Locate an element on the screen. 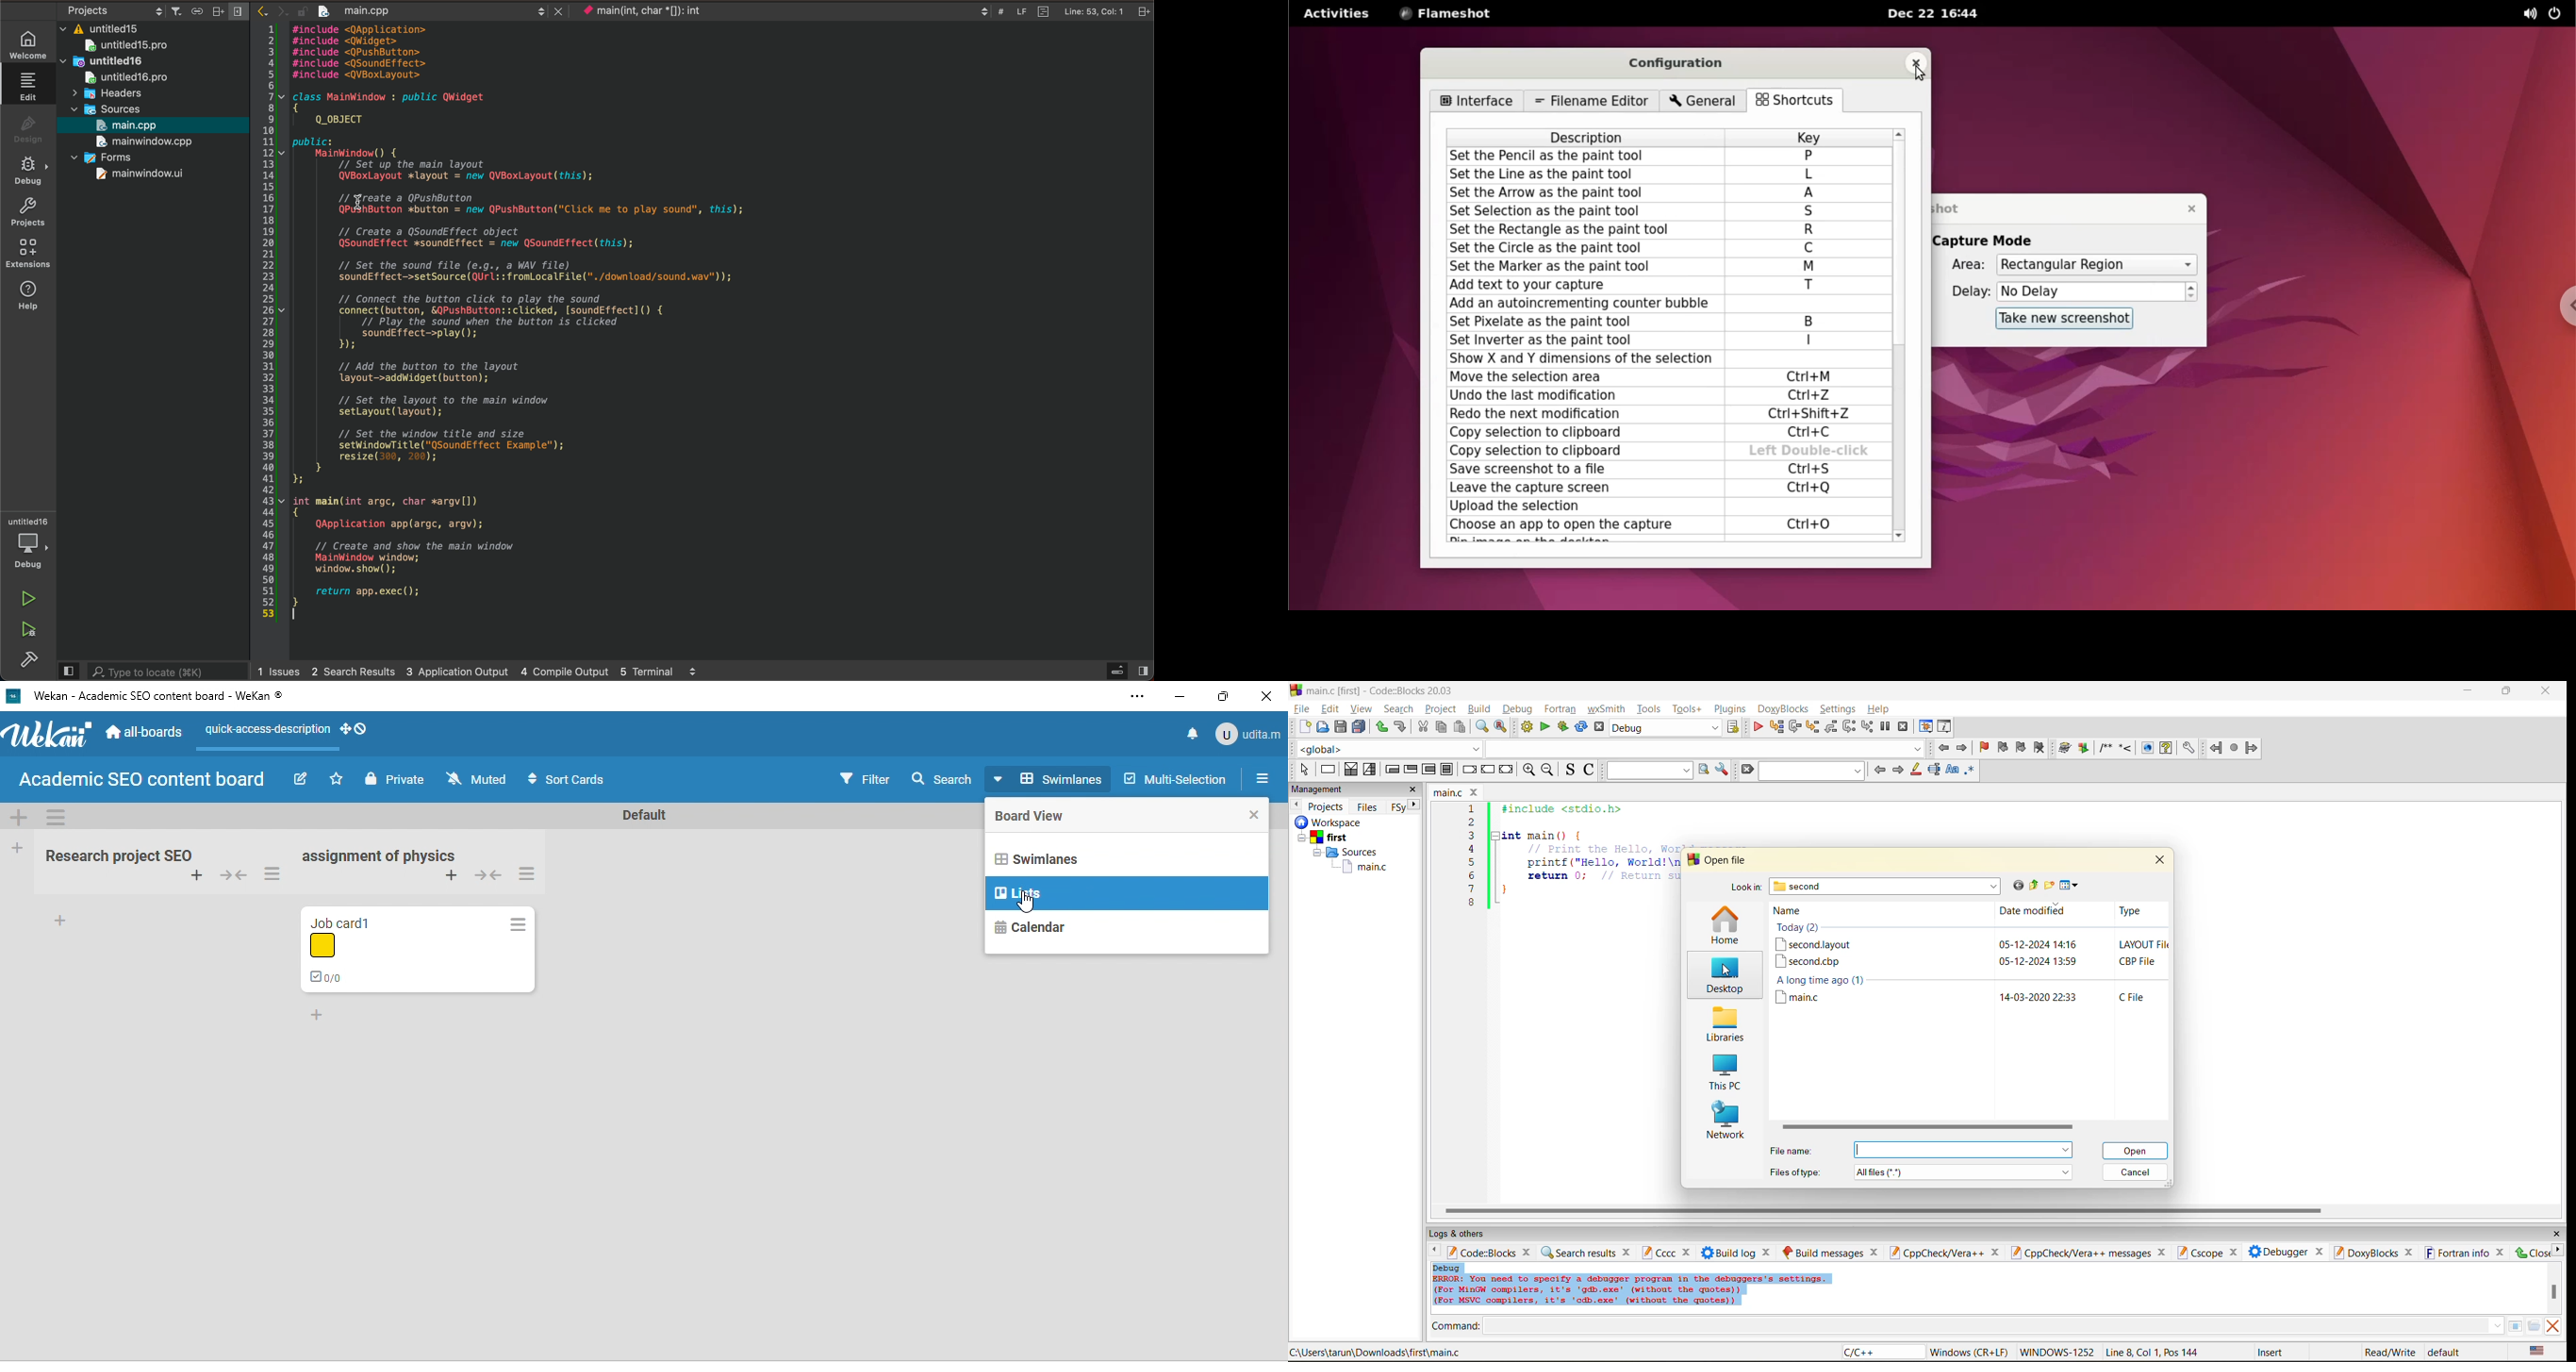 The width and height of the screenshot is (2576, 1372). Today(2) is located at coordinates (1810, 928).